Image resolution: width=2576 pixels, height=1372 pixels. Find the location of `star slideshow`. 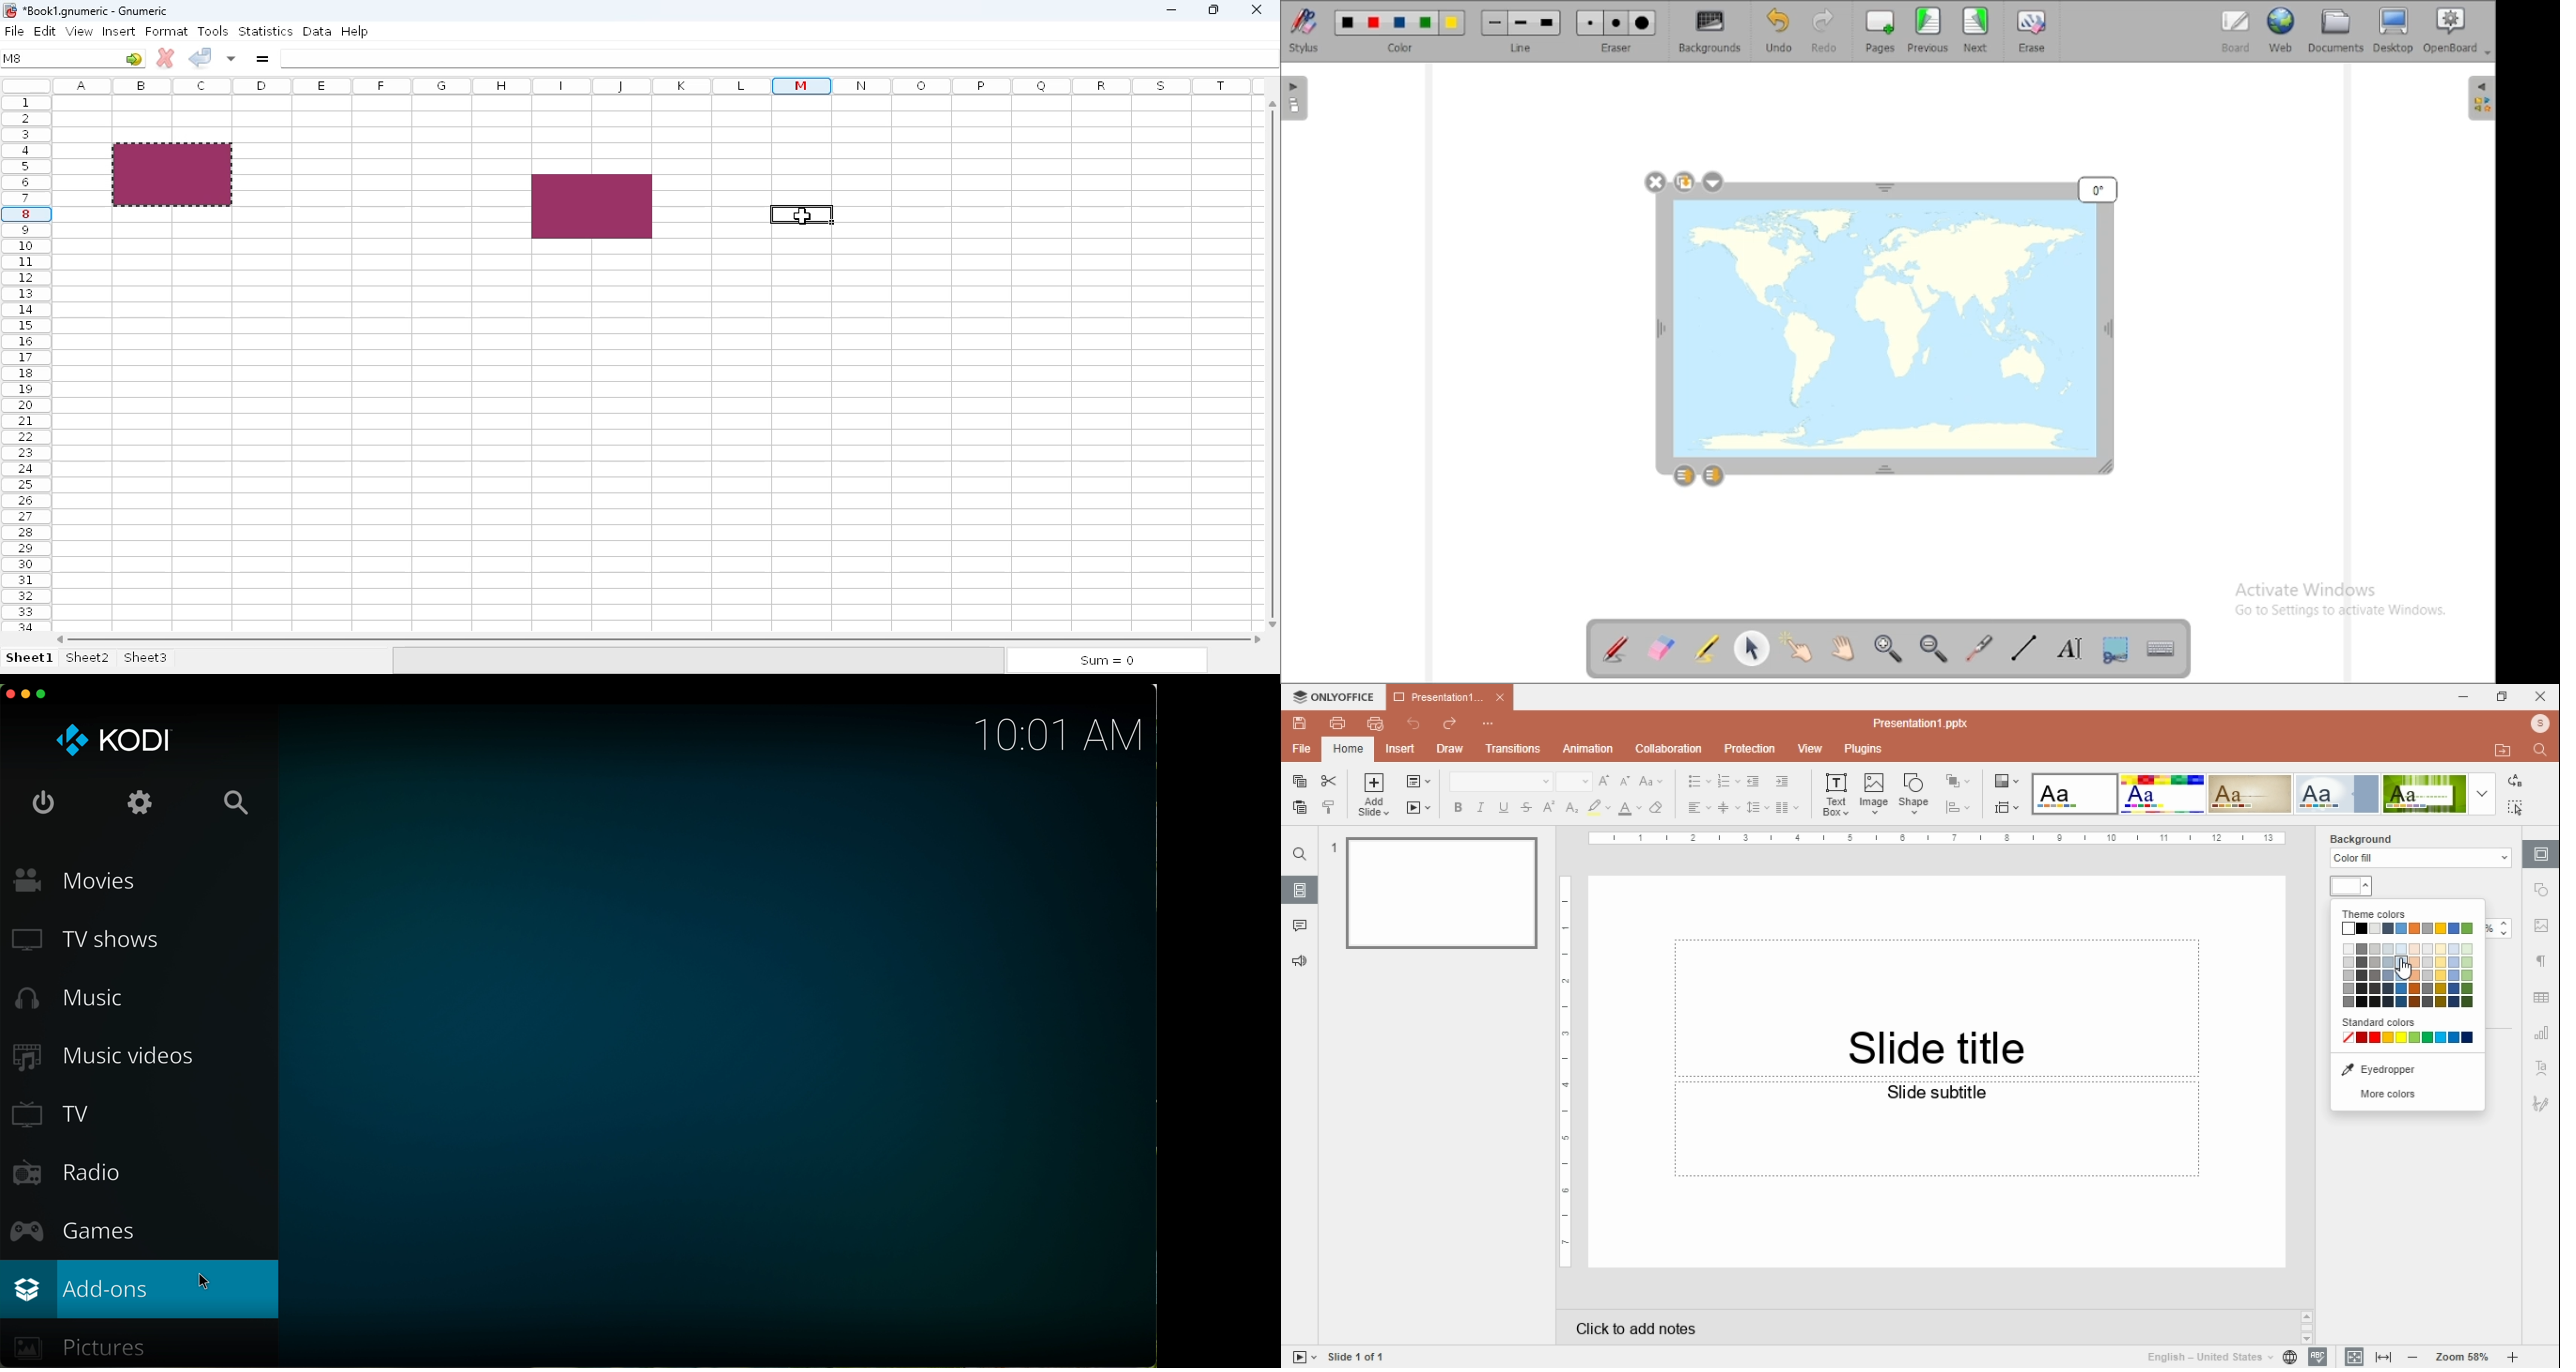

star slideshow is located at coordinates (1419, 808).